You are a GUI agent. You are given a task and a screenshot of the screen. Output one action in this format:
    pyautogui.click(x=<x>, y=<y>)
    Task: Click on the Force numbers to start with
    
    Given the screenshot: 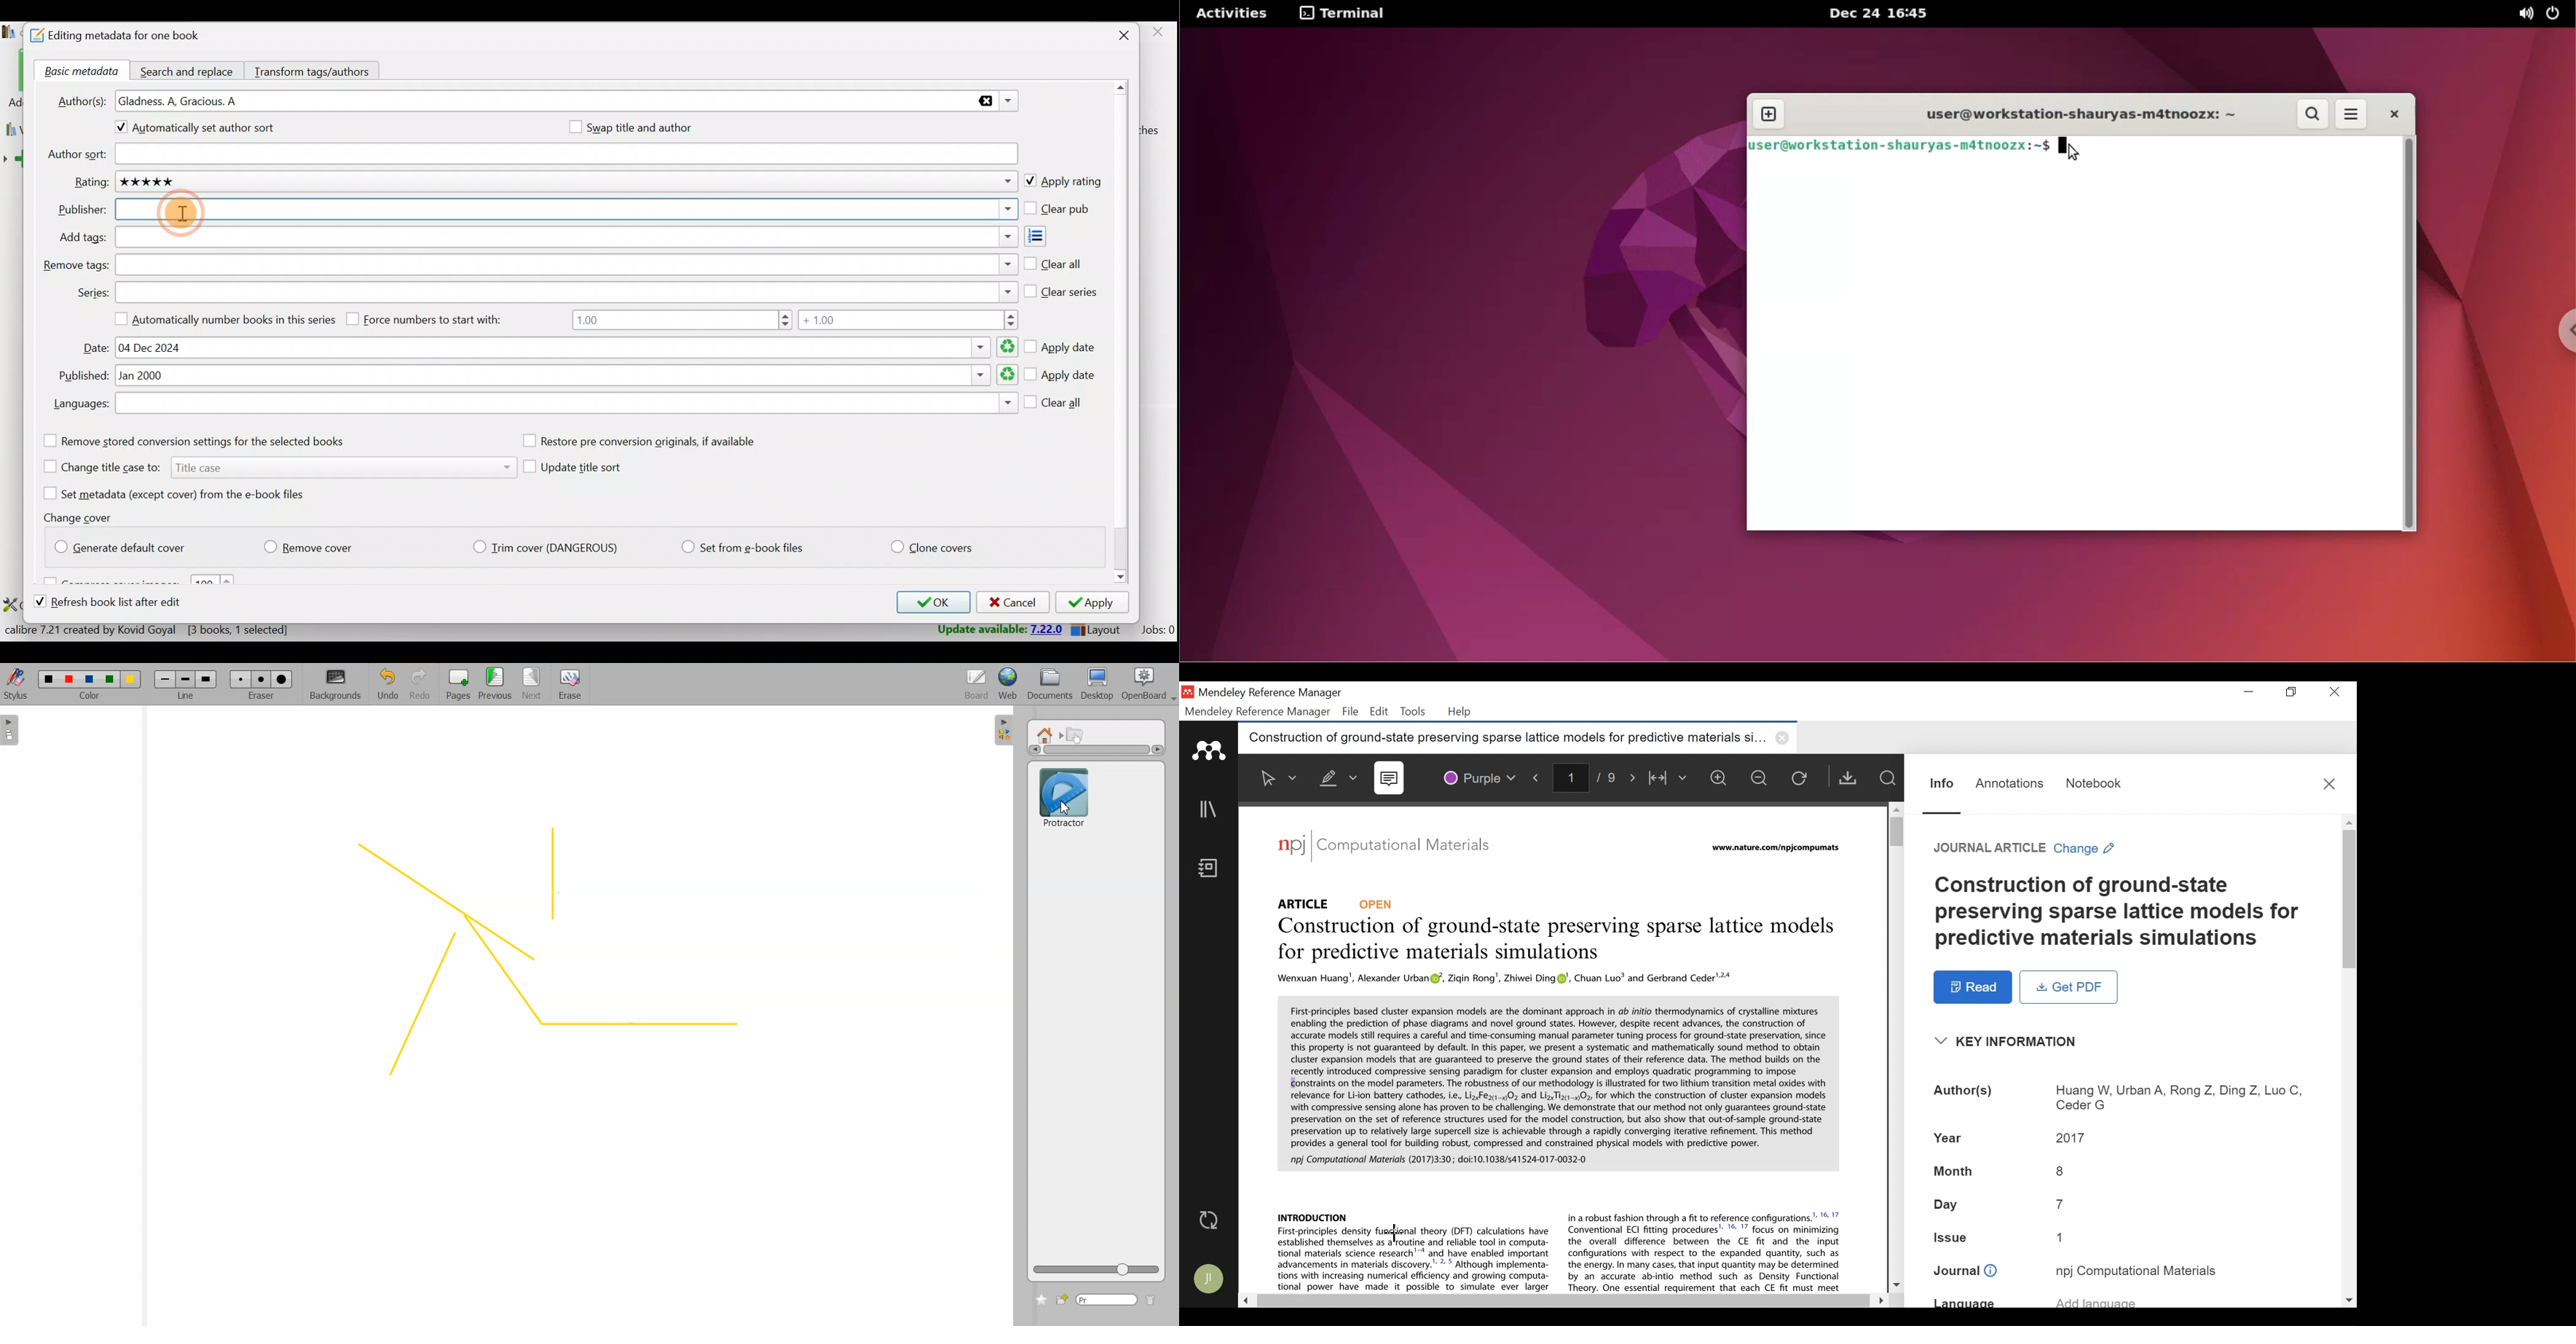 What is the action you would take?
    pyautogui.click(x=433, y=319)
    